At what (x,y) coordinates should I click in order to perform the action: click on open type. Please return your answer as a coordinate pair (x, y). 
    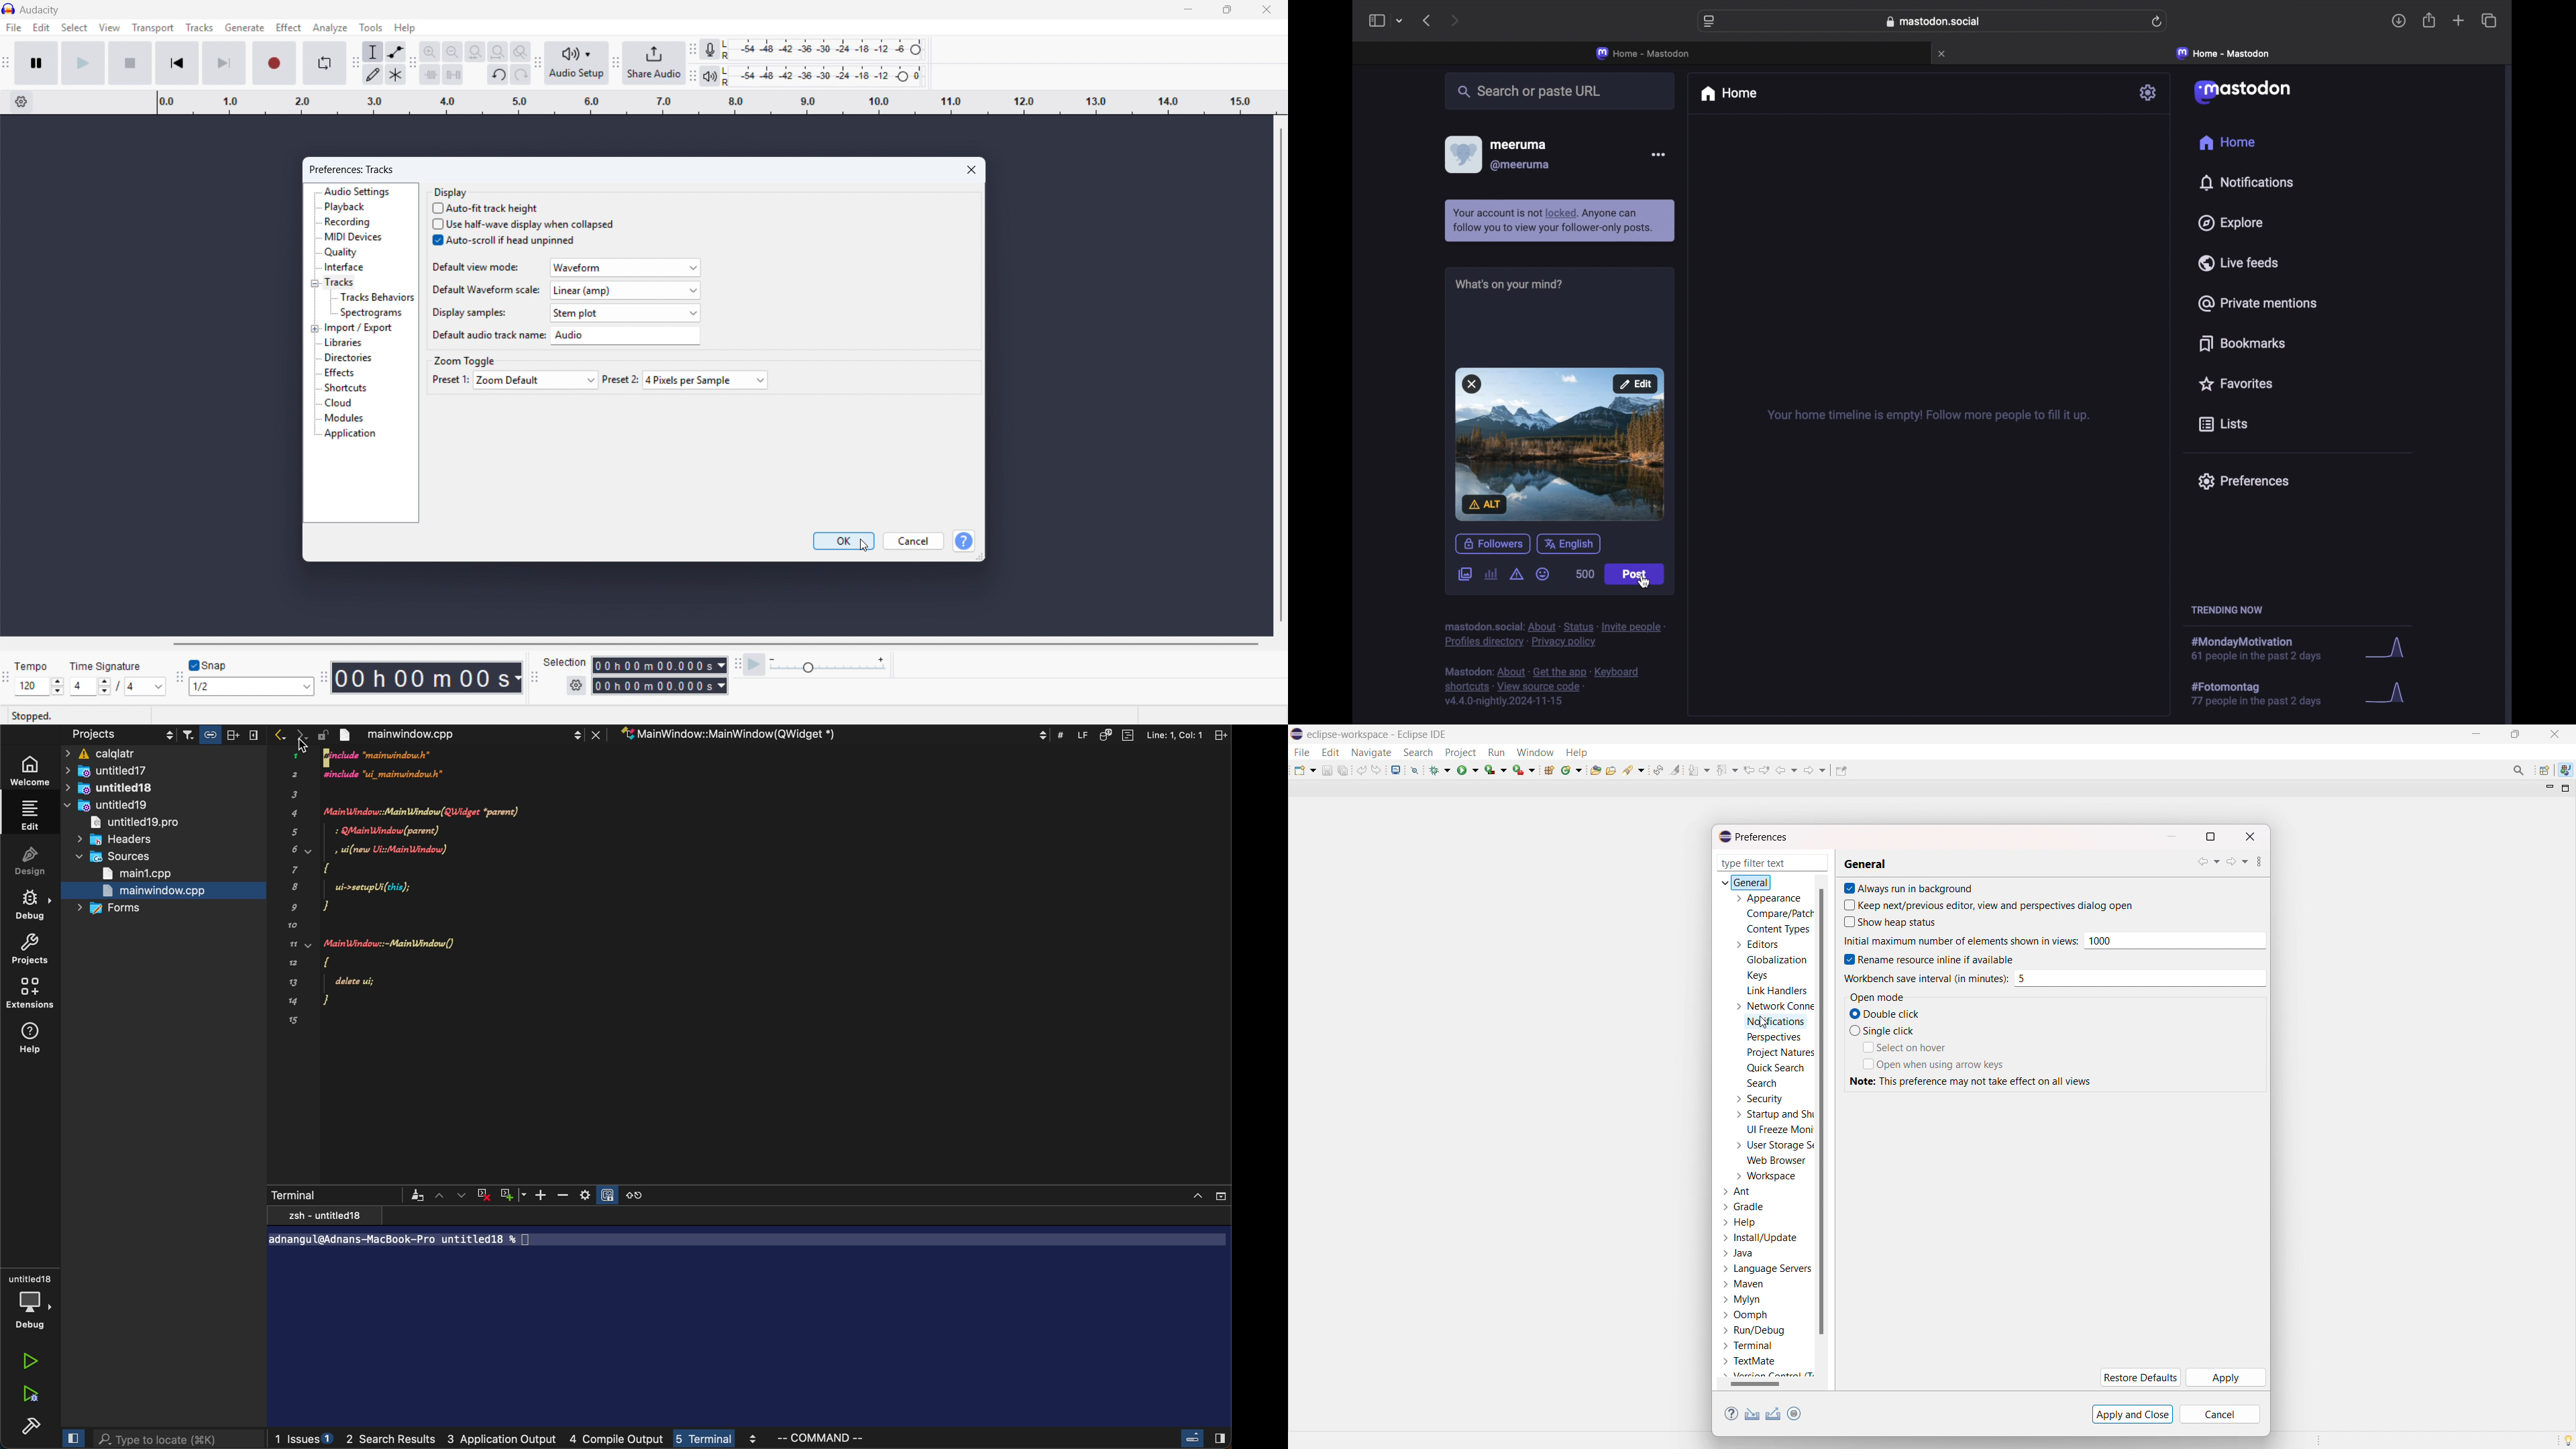
    Looking at the image, I should click on (1595, 769).